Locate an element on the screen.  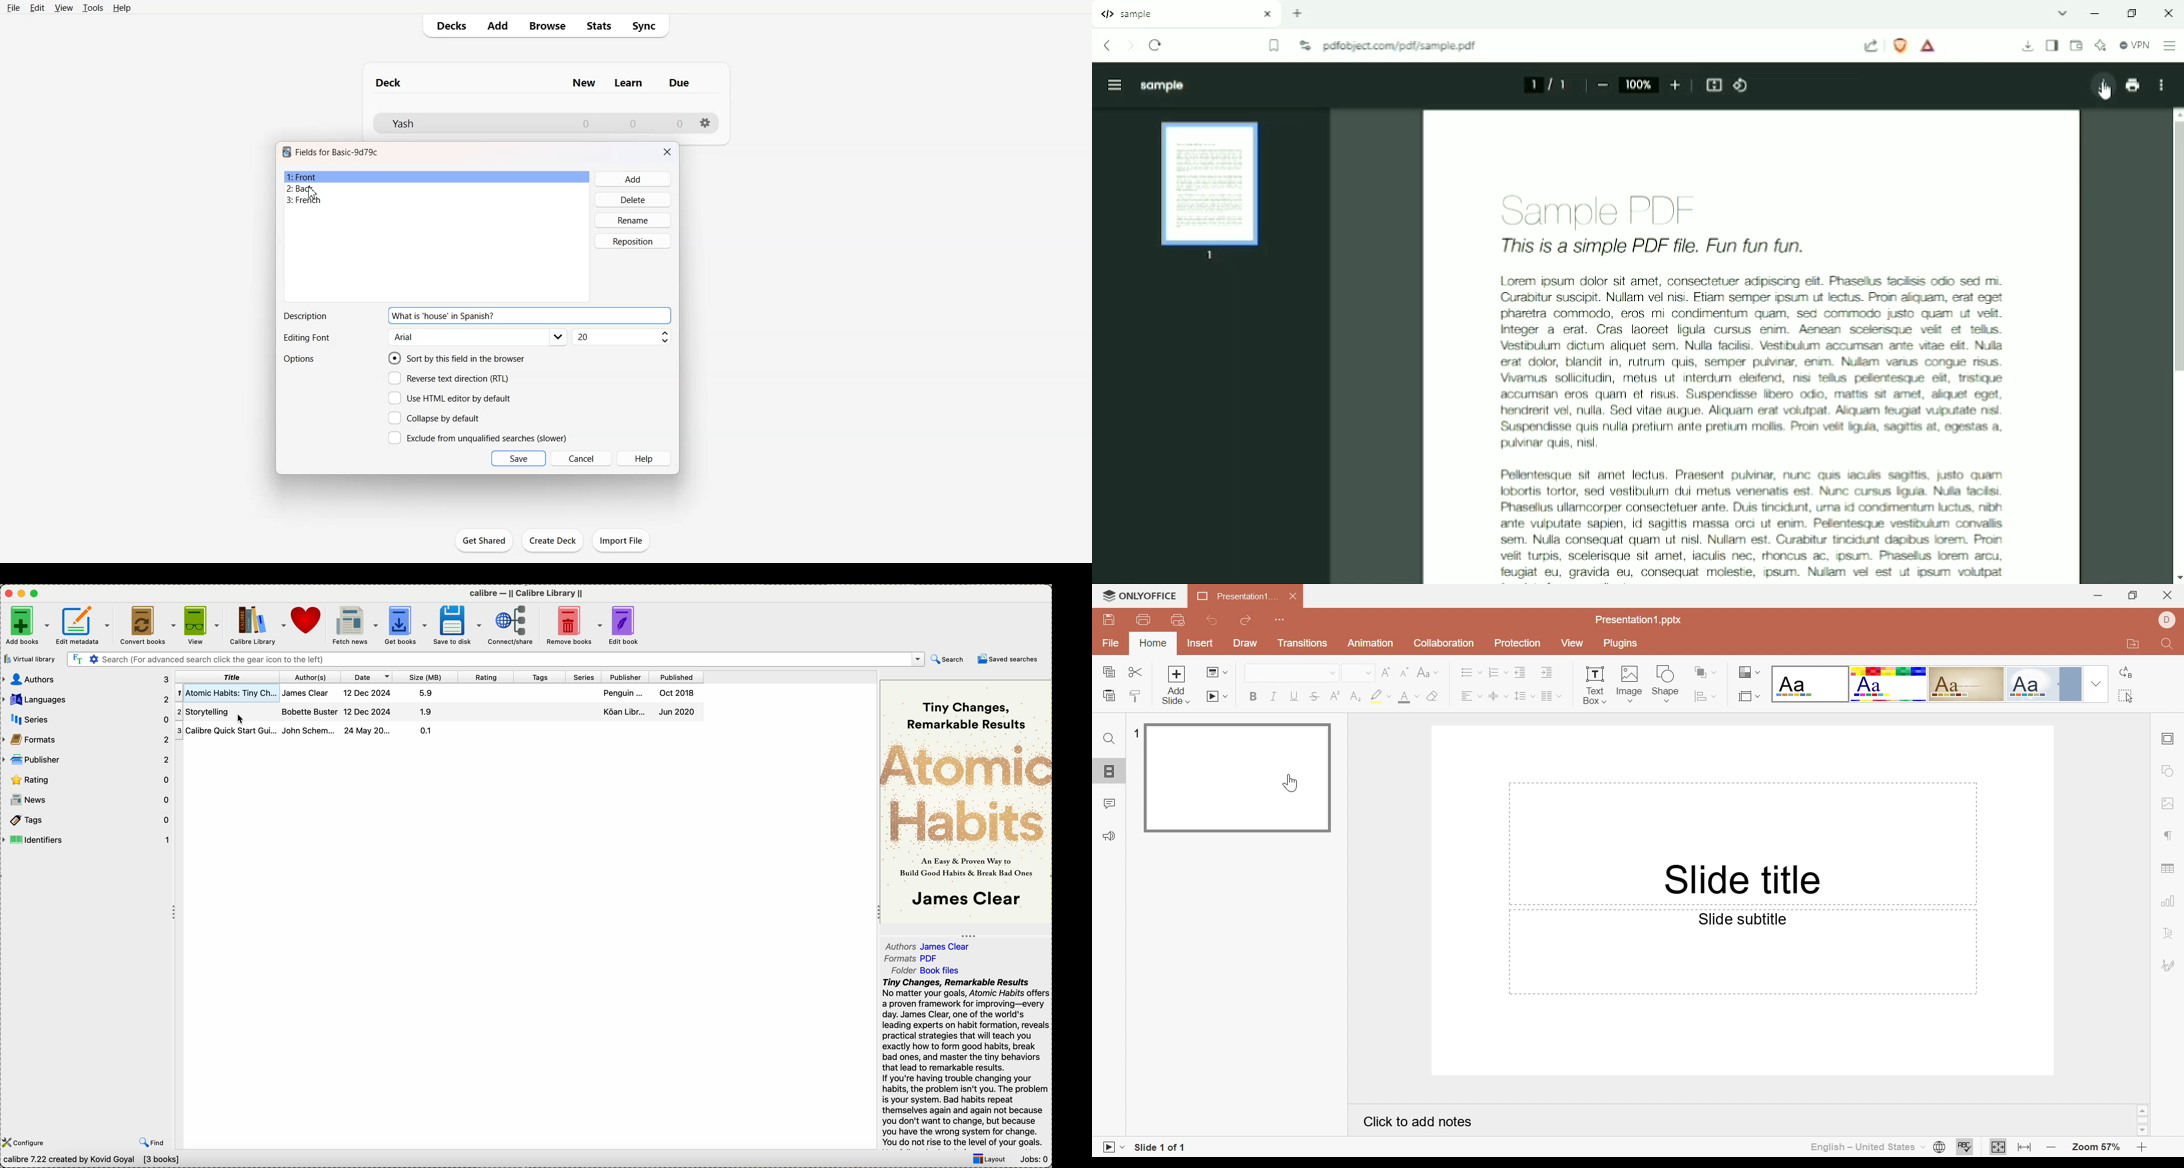
search bar is located at coordinates (496, 659).